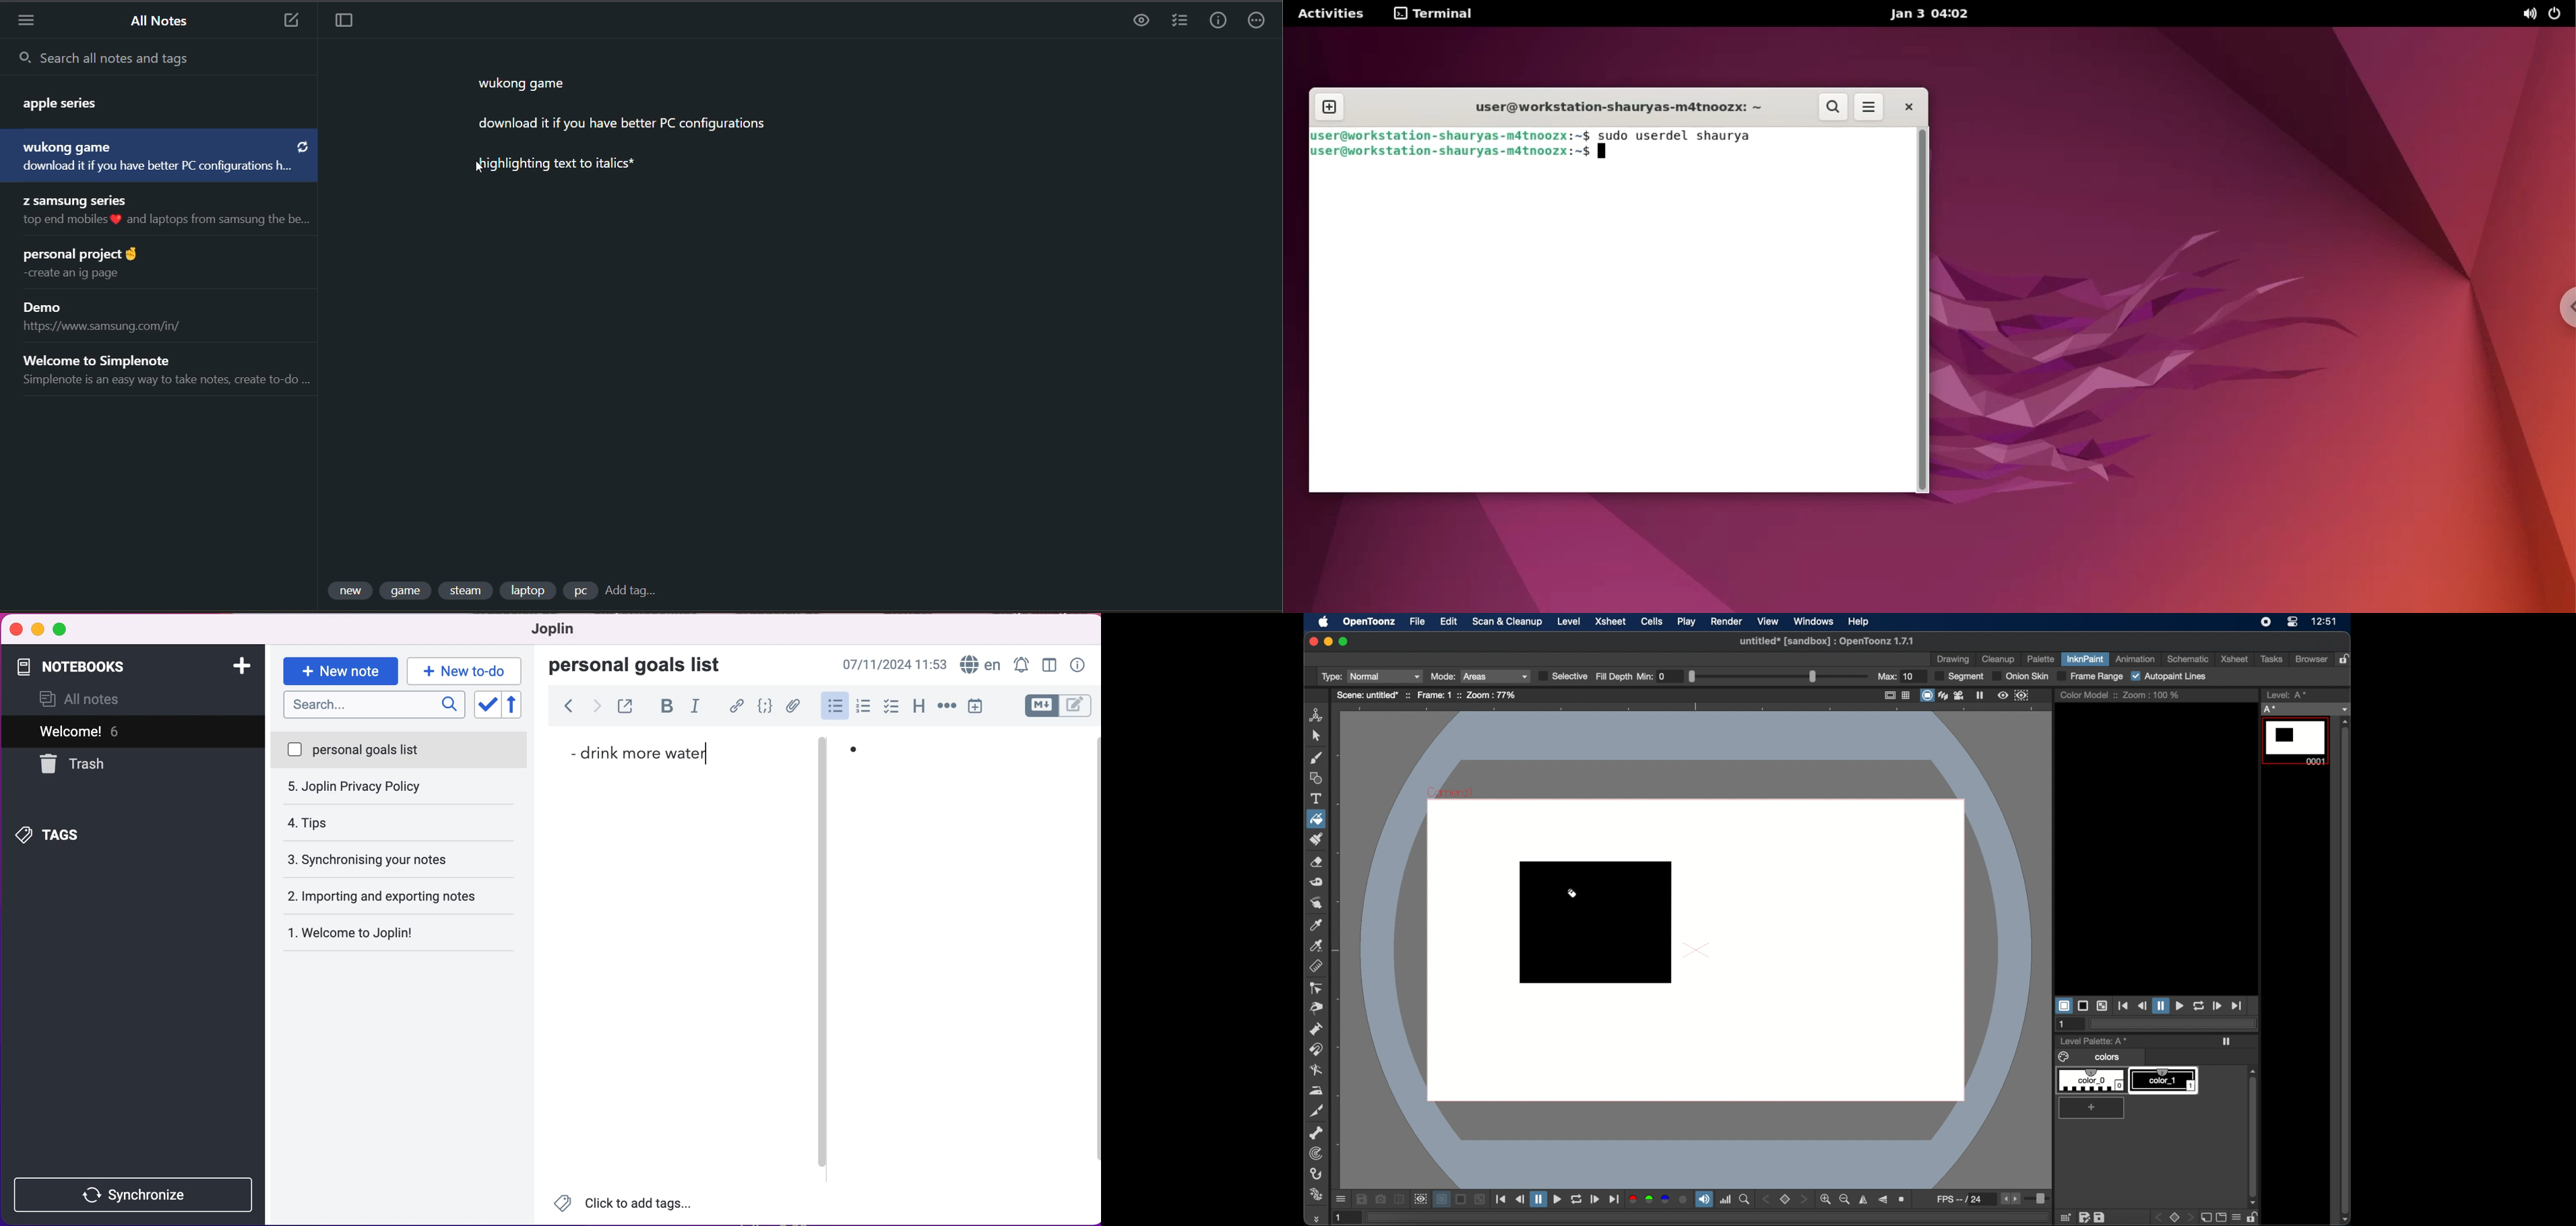  I want to click on add tag, so click(630, 593).